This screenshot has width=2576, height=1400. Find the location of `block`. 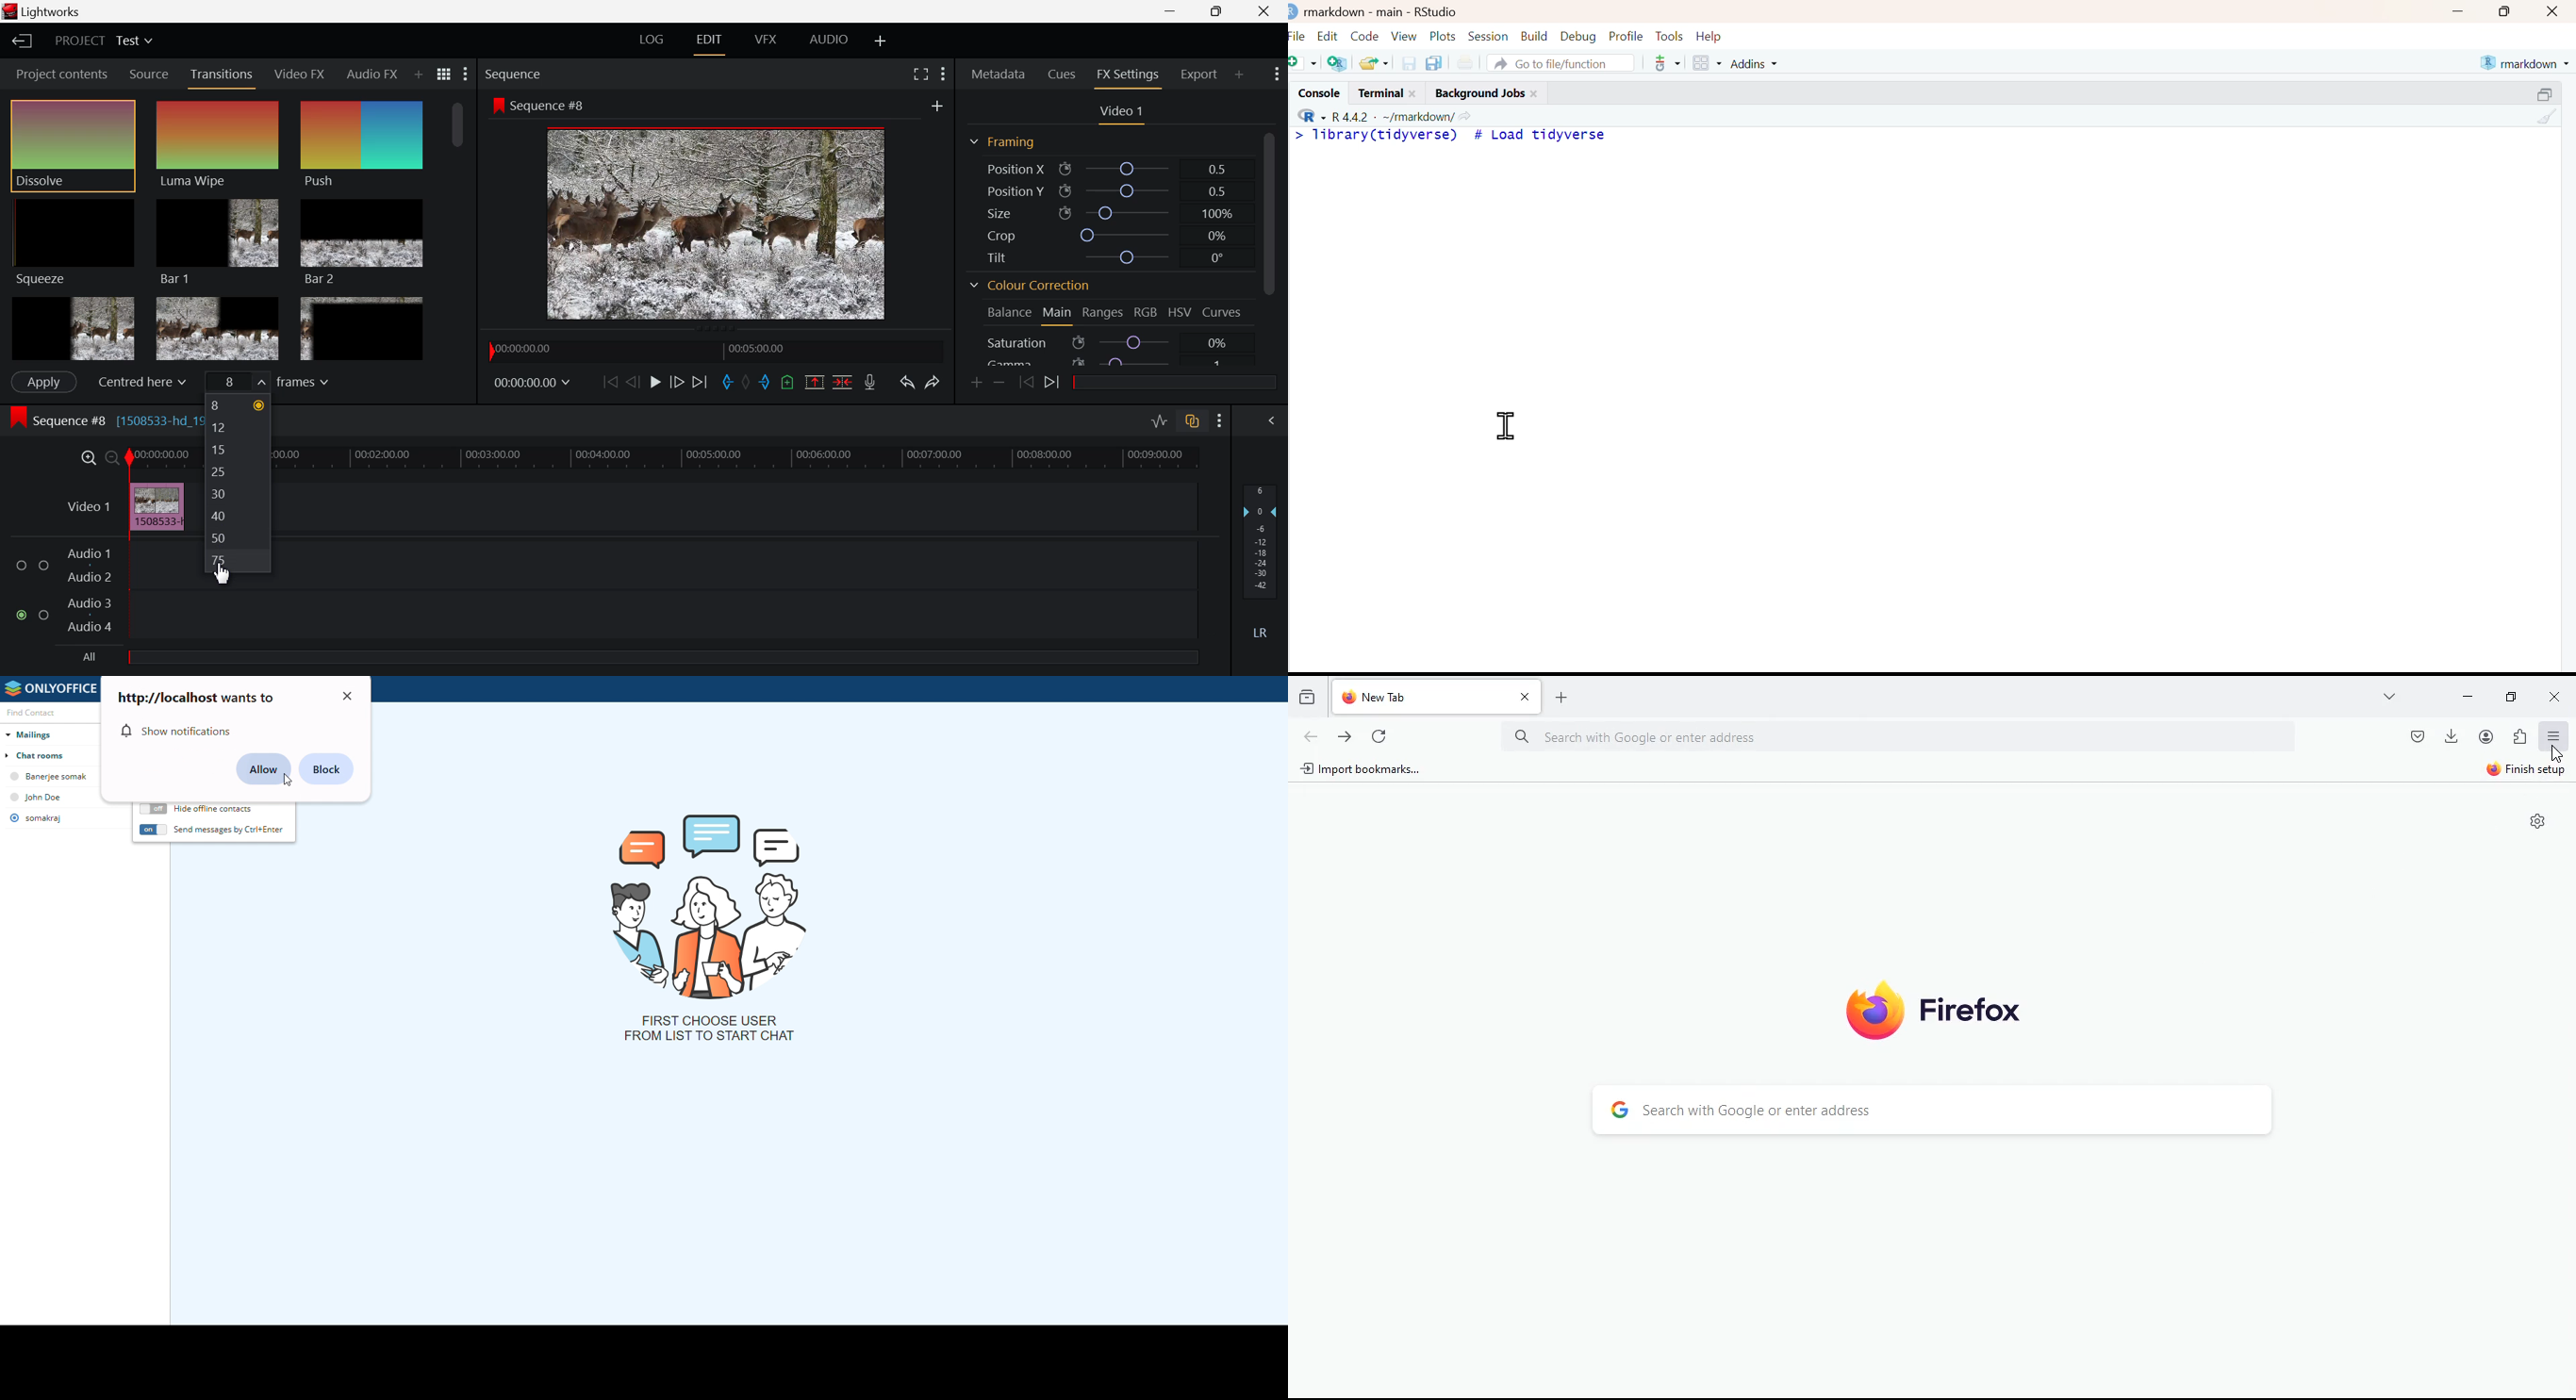

block is located at coordinates (327, 769).